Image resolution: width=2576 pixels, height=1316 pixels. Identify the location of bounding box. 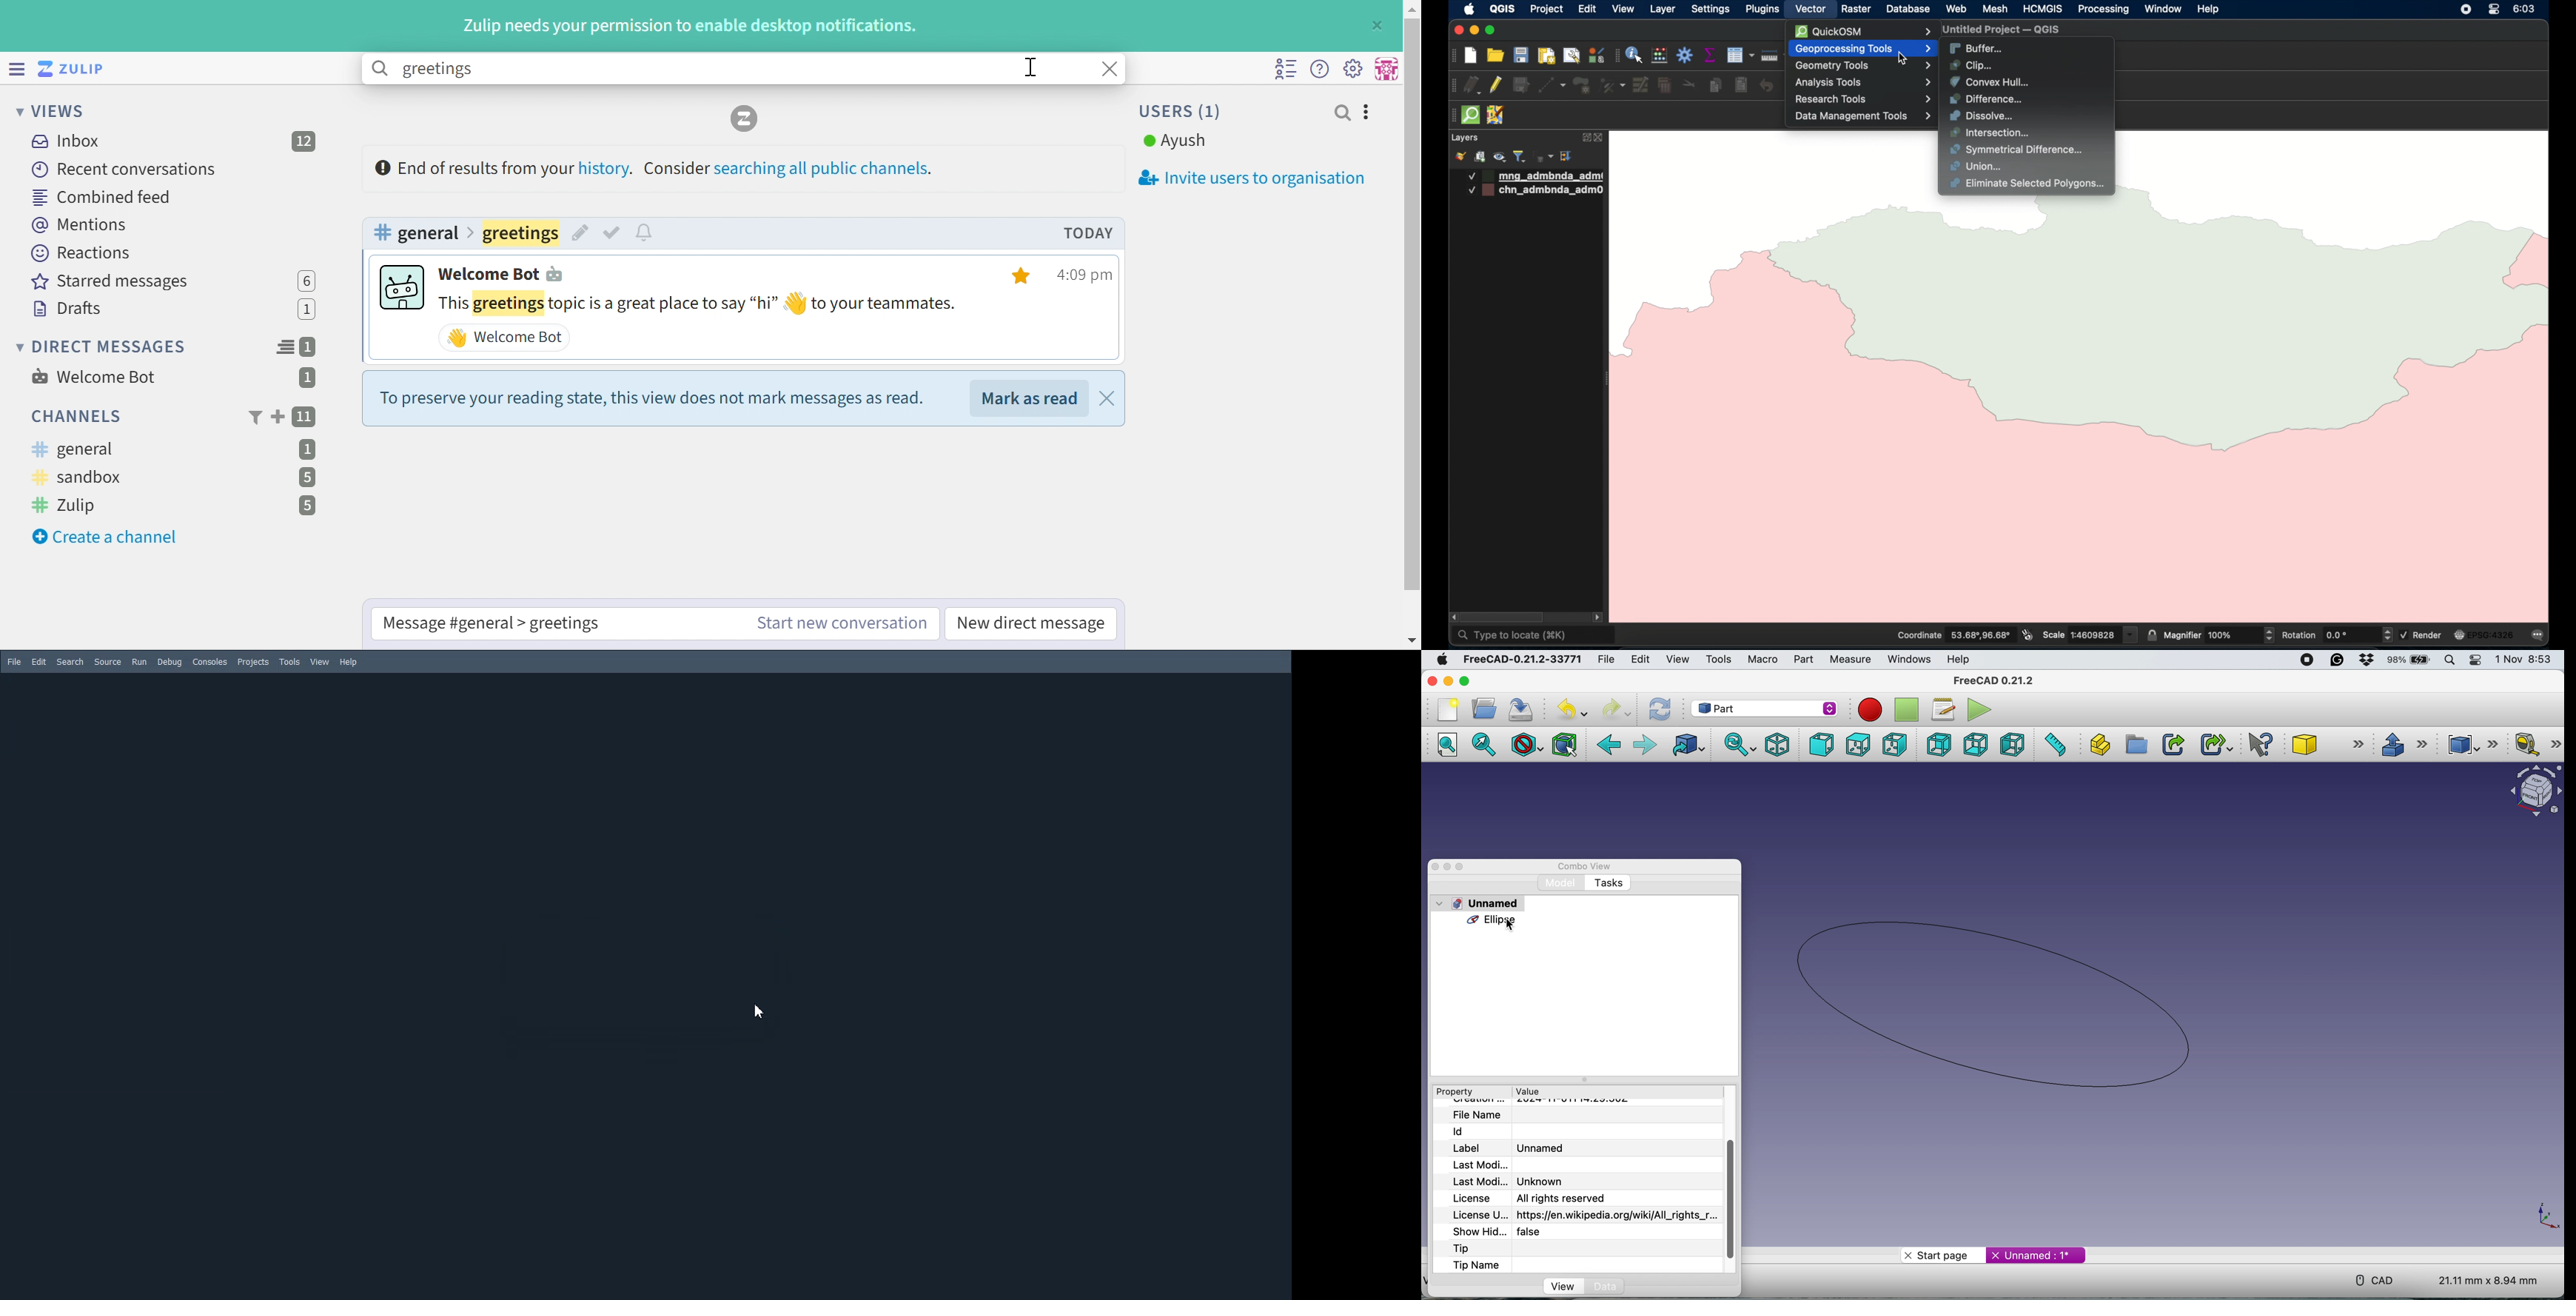
(1563, 744).